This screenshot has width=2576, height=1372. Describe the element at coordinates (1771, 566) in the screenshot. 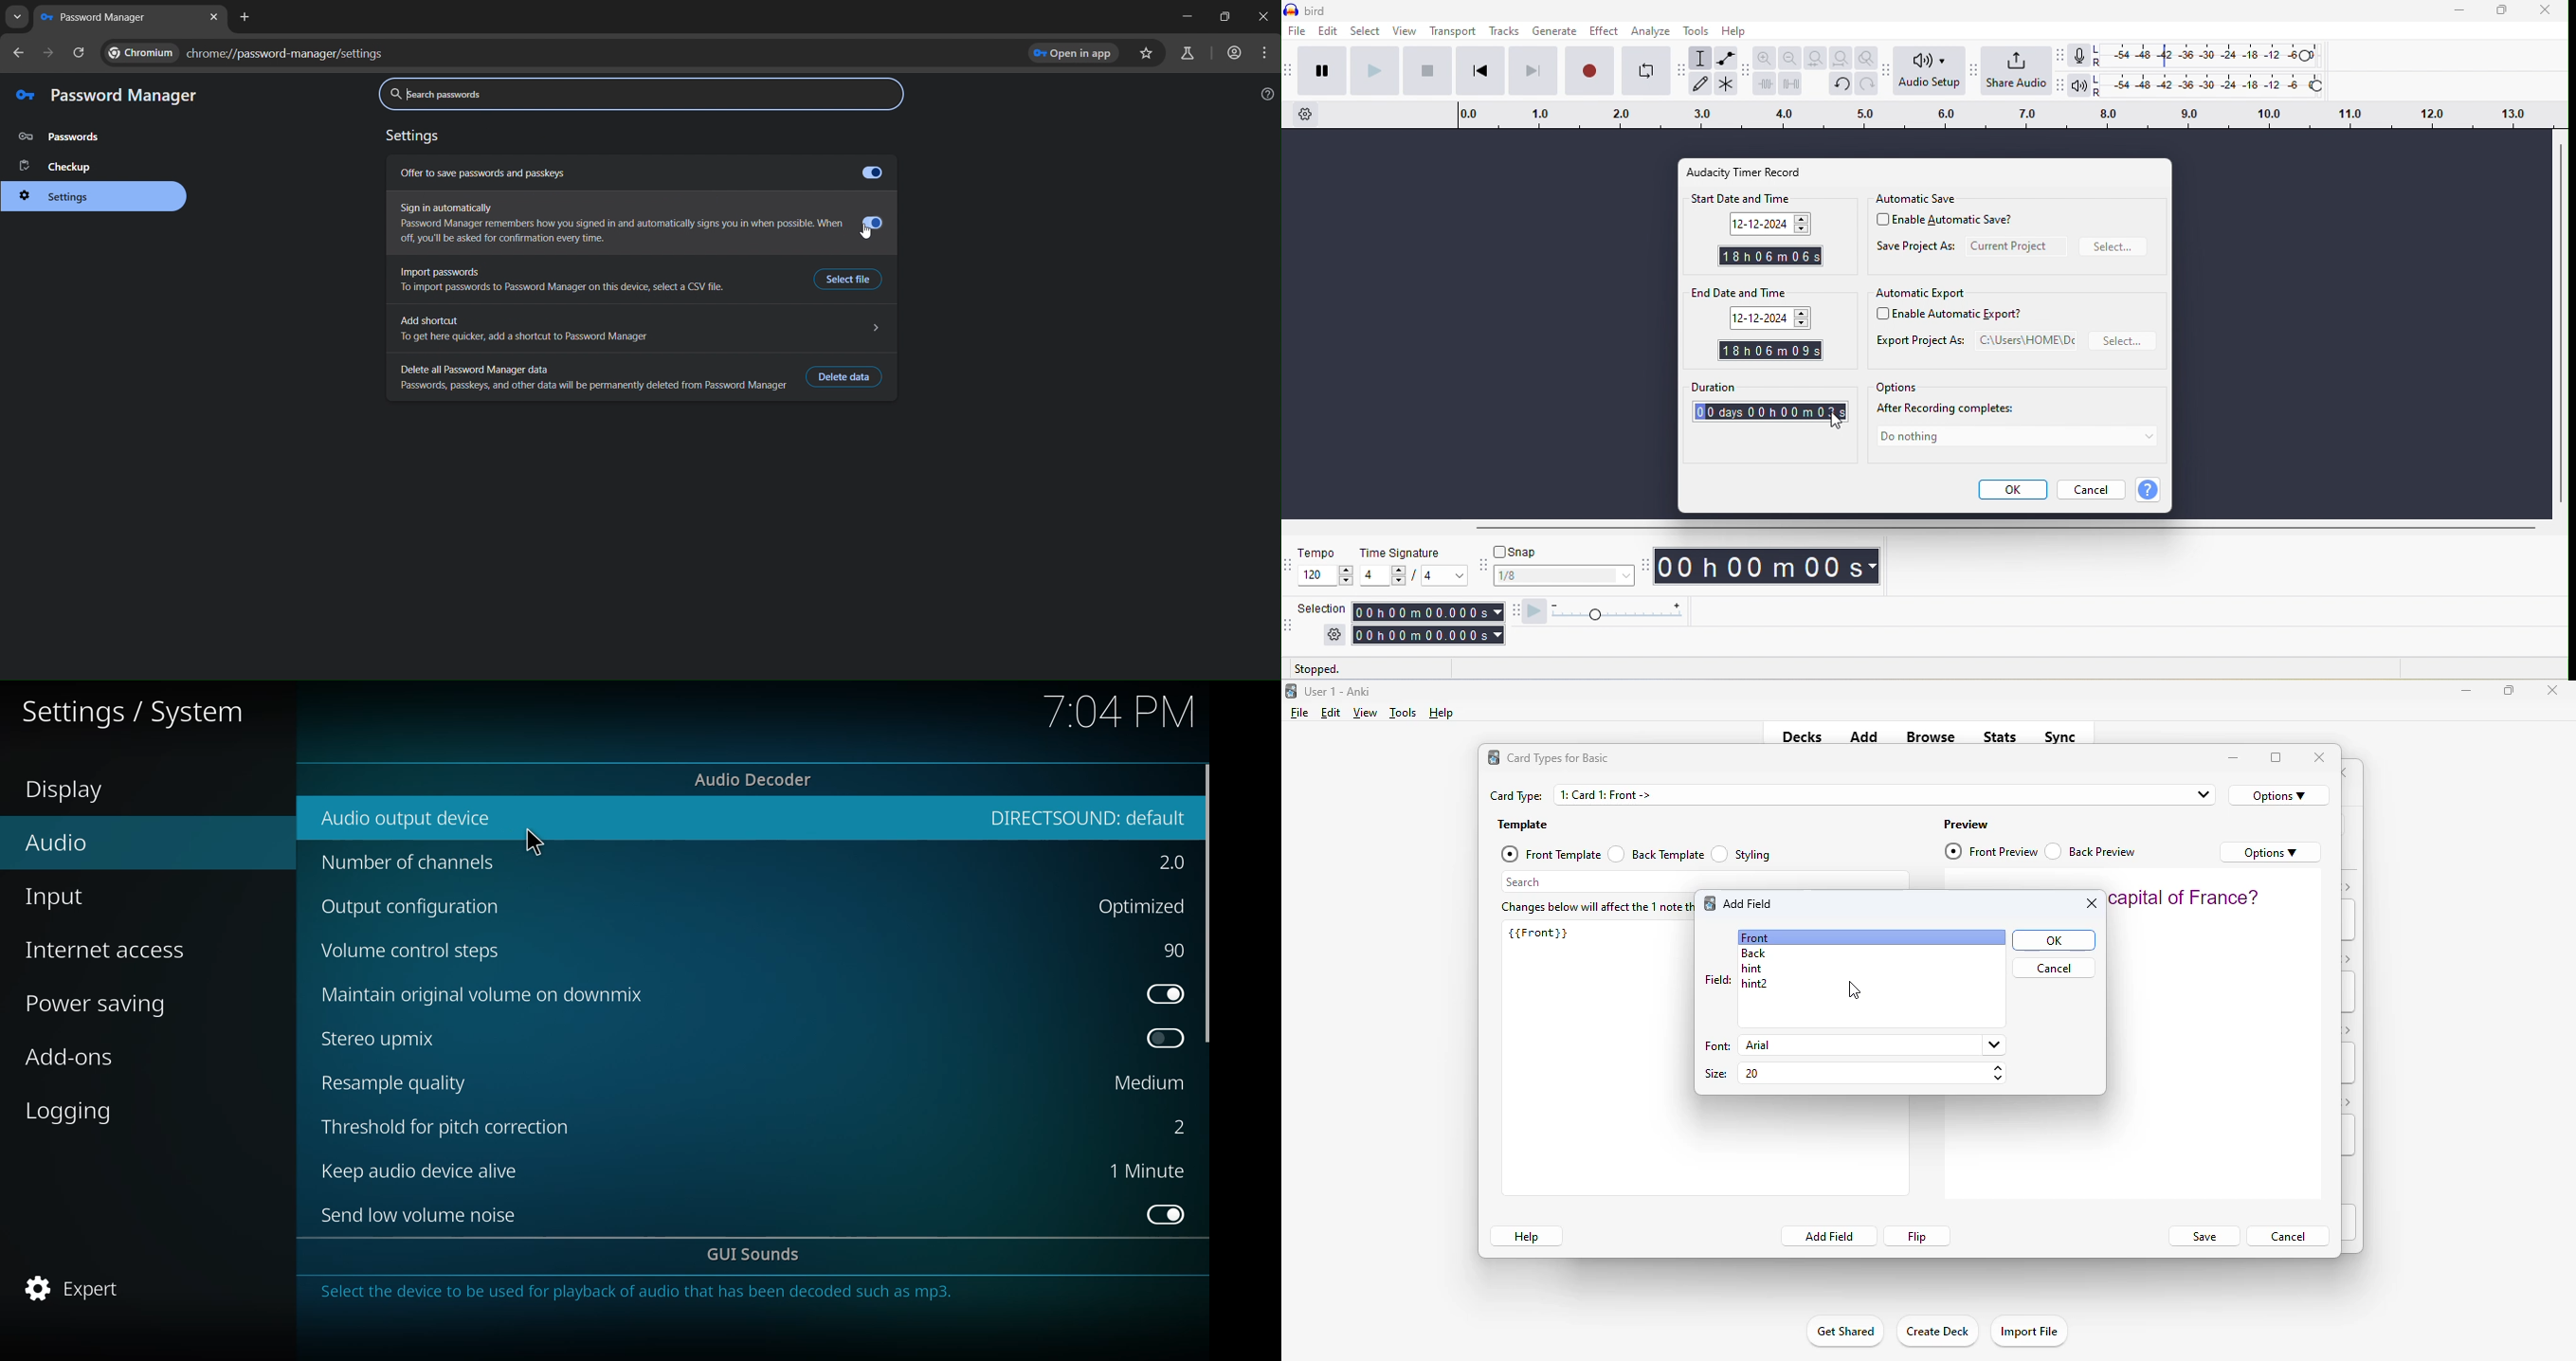

I see `time` at that location.